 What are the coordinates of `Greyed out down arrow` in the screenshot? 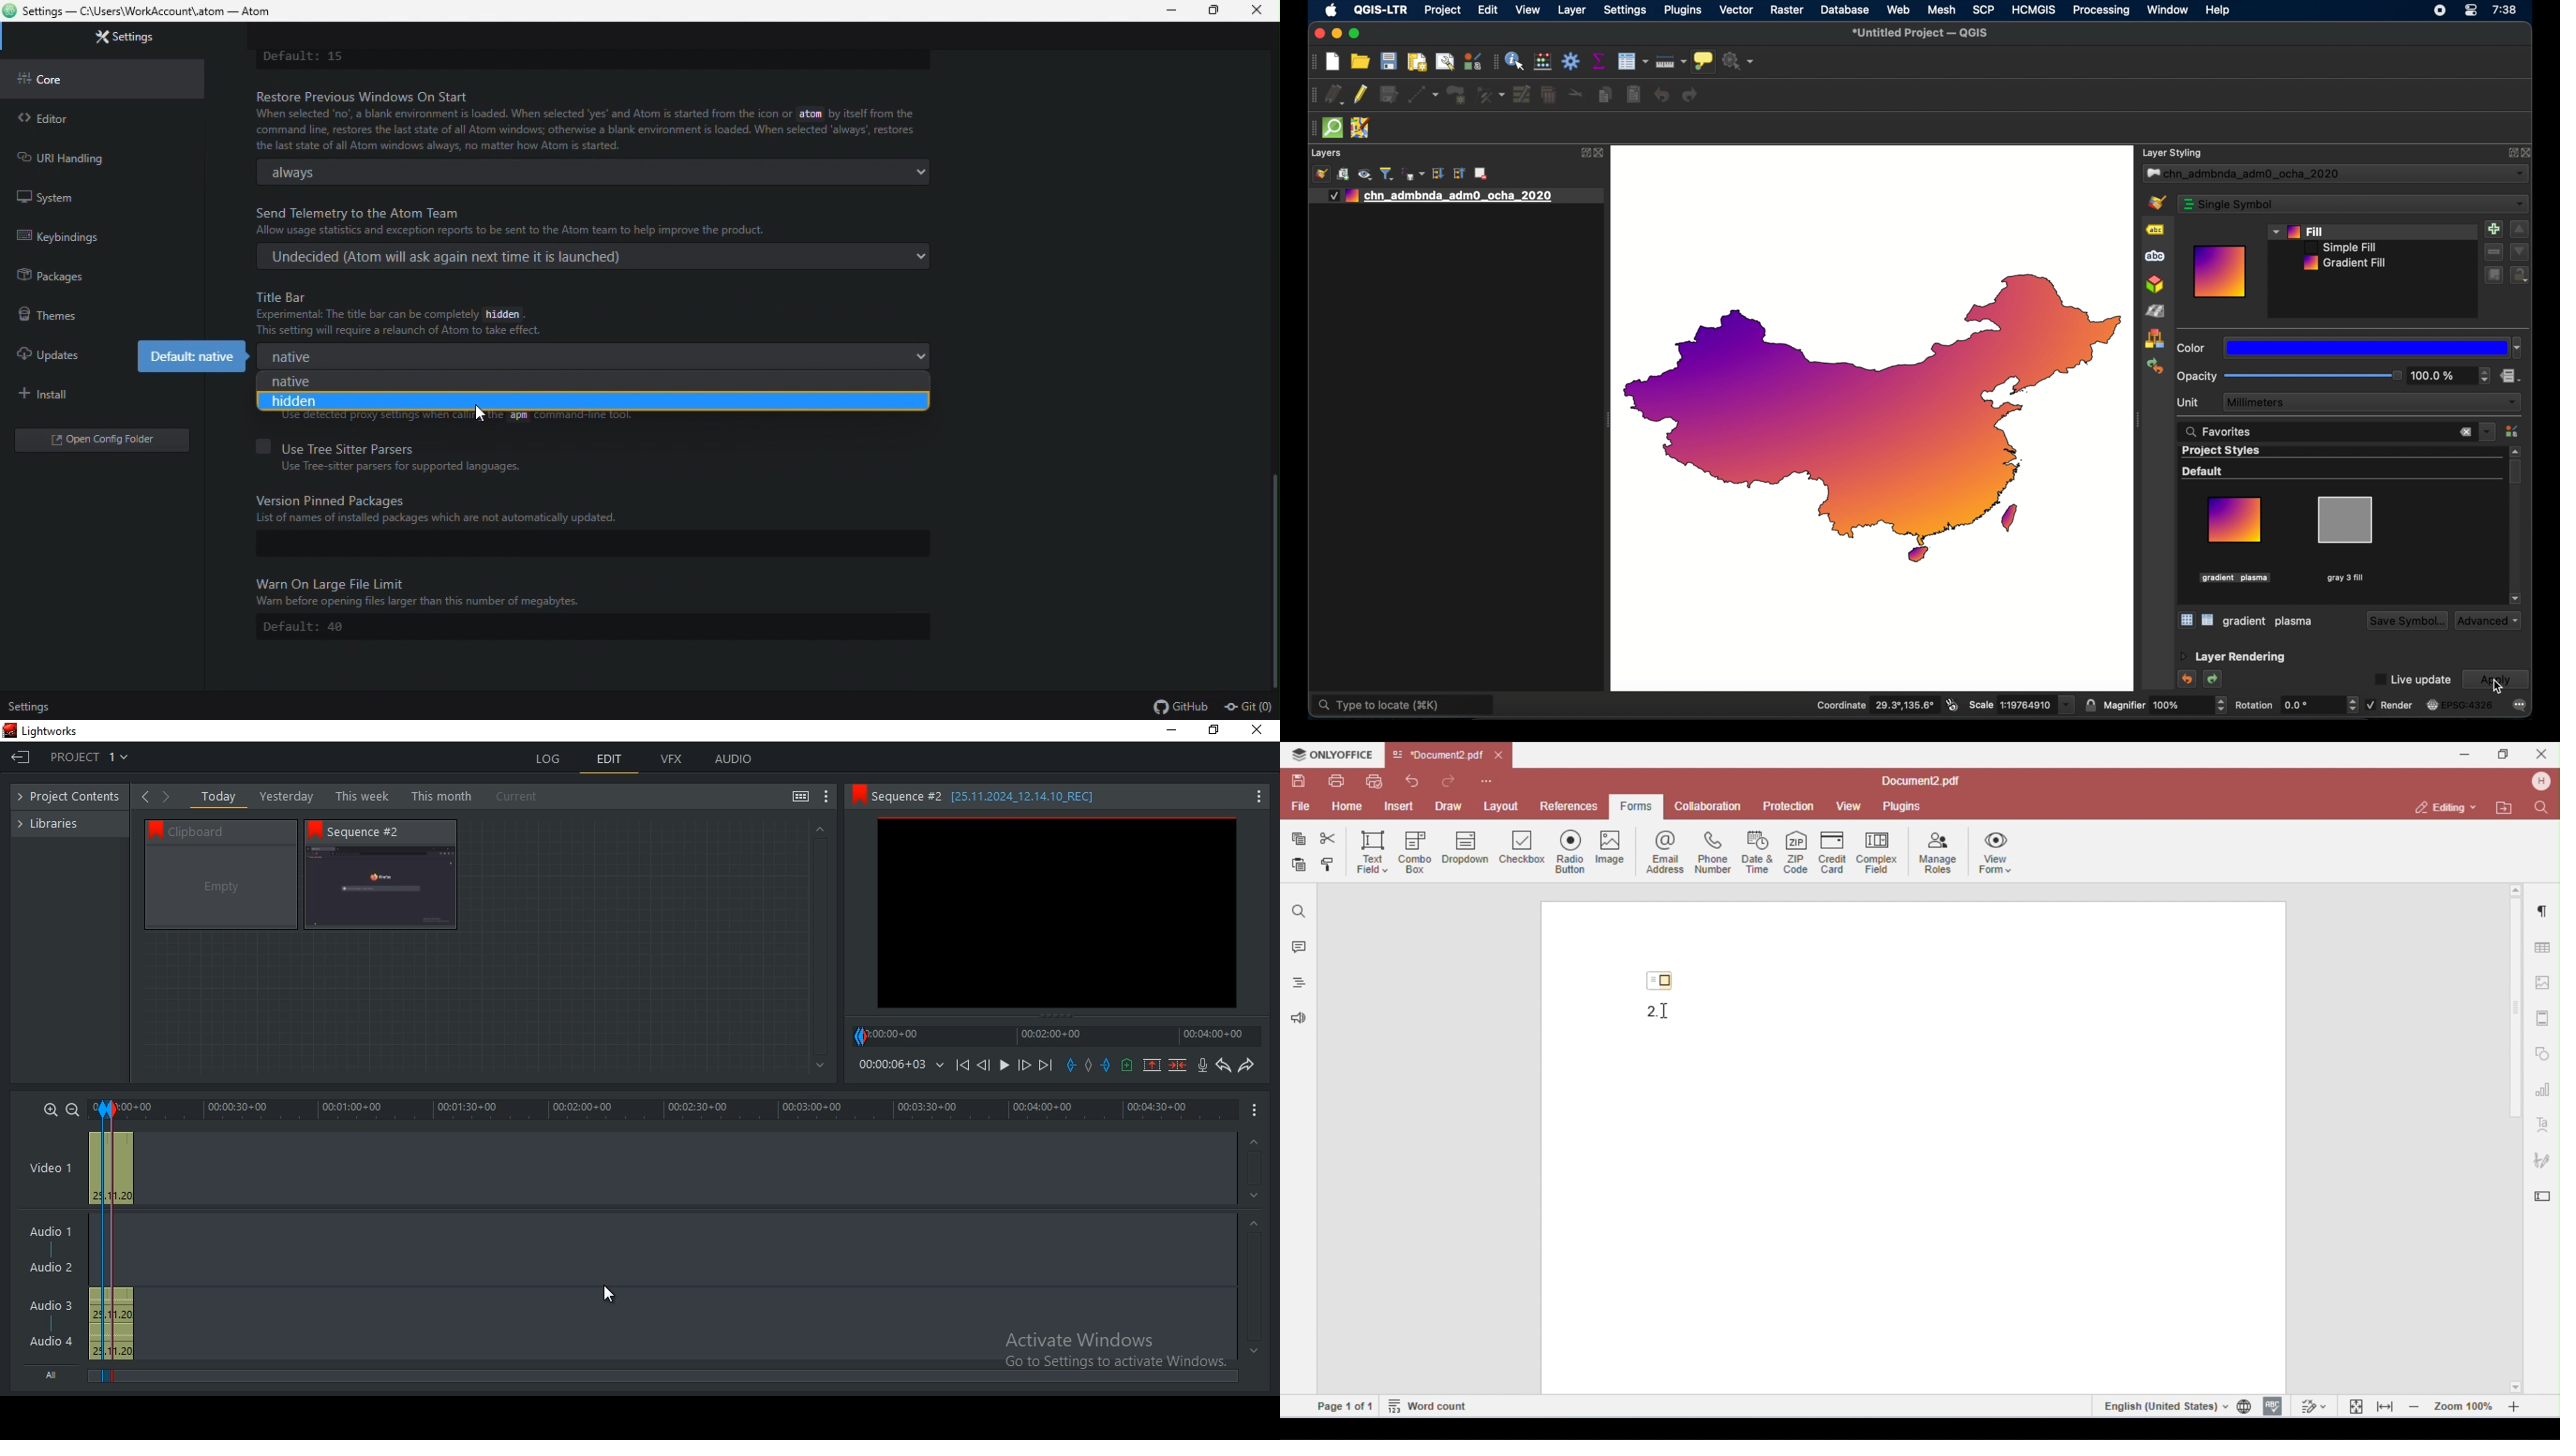 It's located at (821, 1067).